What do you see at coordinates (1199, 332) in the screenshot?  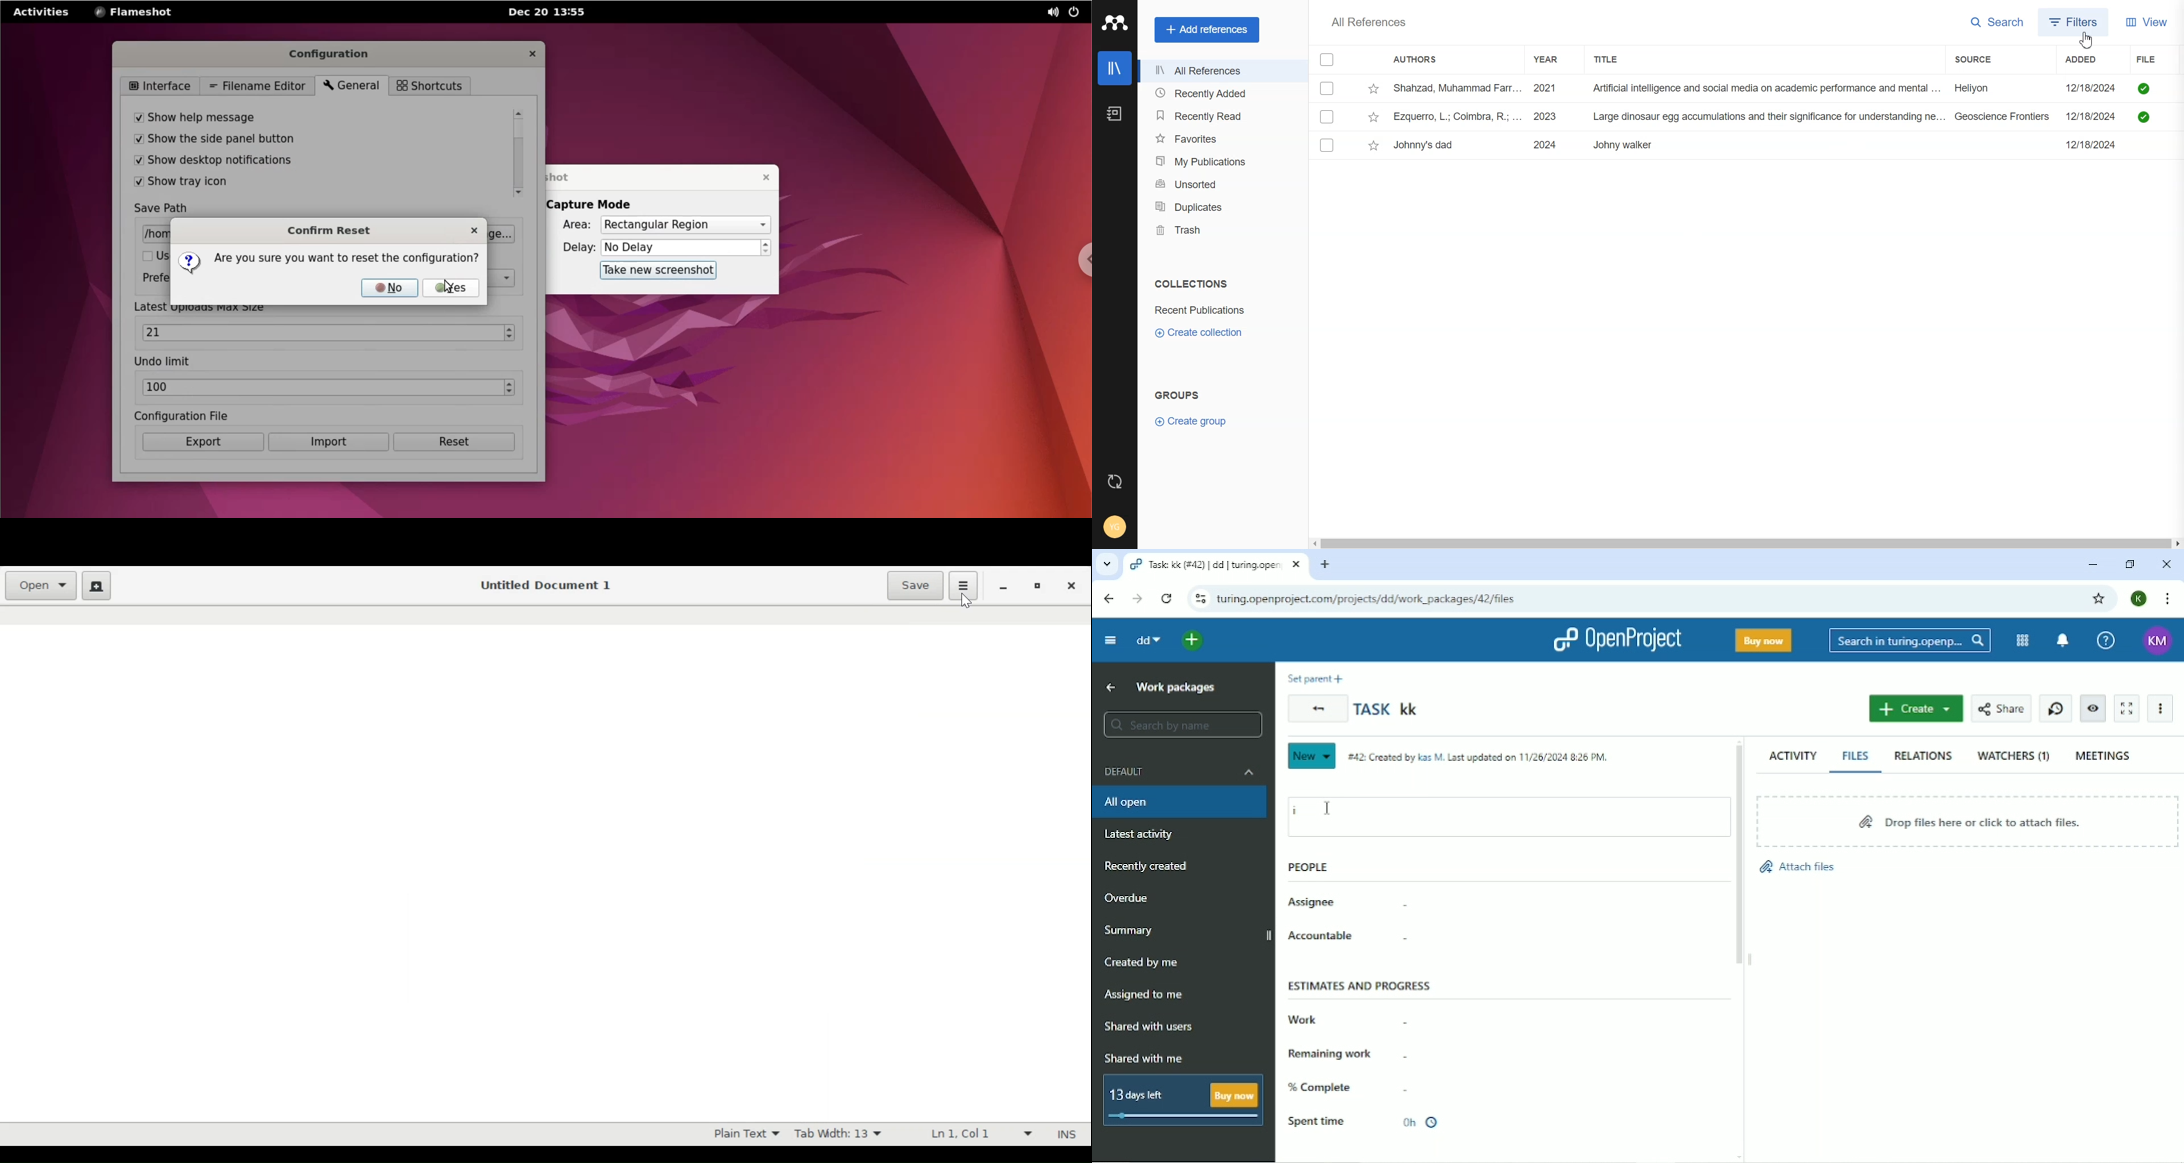 I see `Create collection` at bounding box center [1199, 332].